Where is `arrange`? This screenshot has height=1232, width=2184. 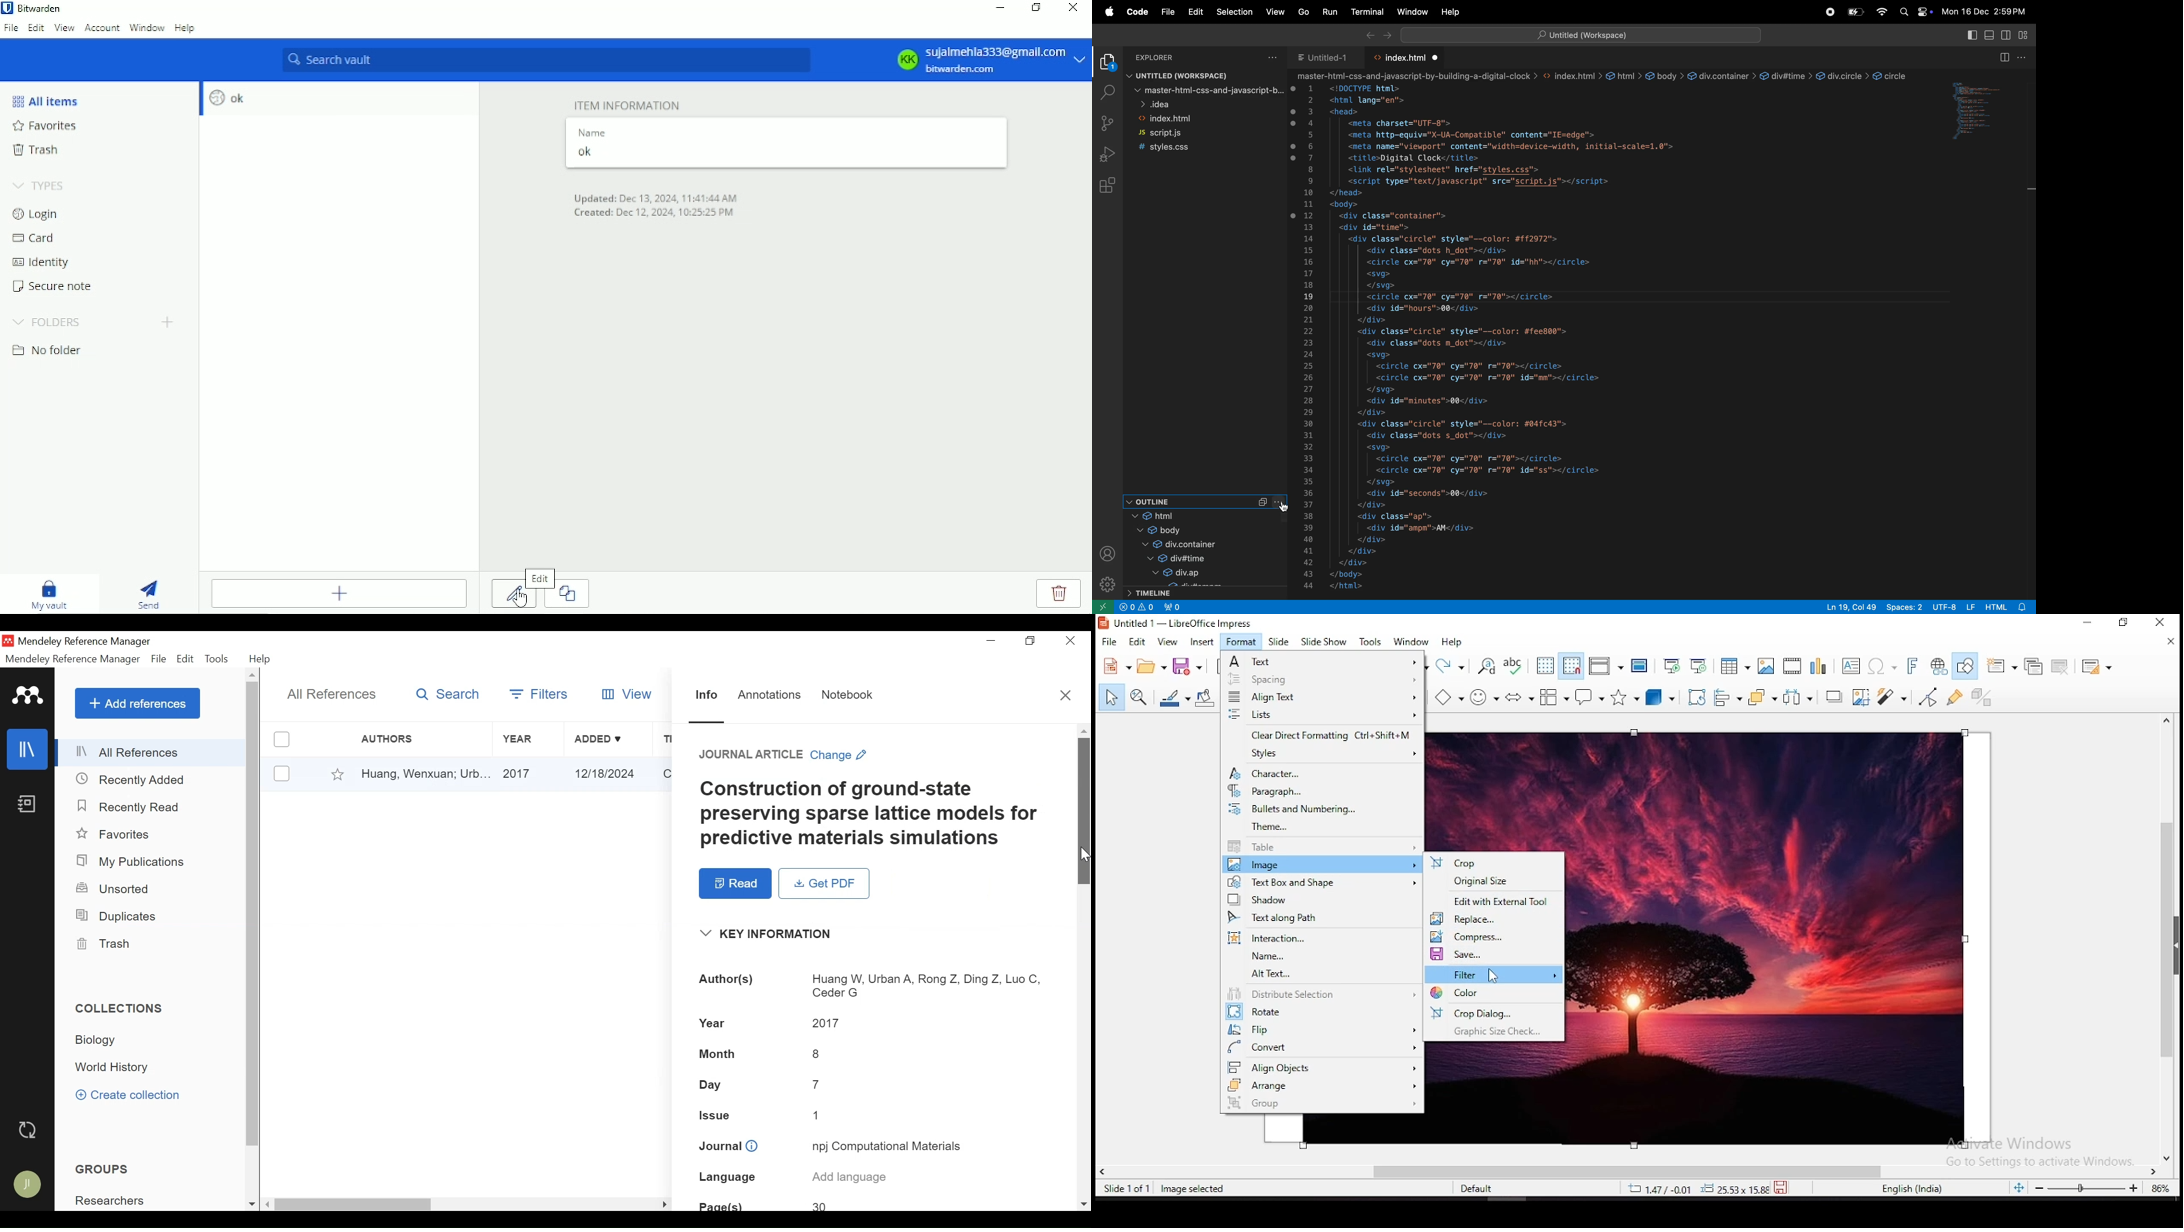
arrange is located at coordinates (1322, 1086).